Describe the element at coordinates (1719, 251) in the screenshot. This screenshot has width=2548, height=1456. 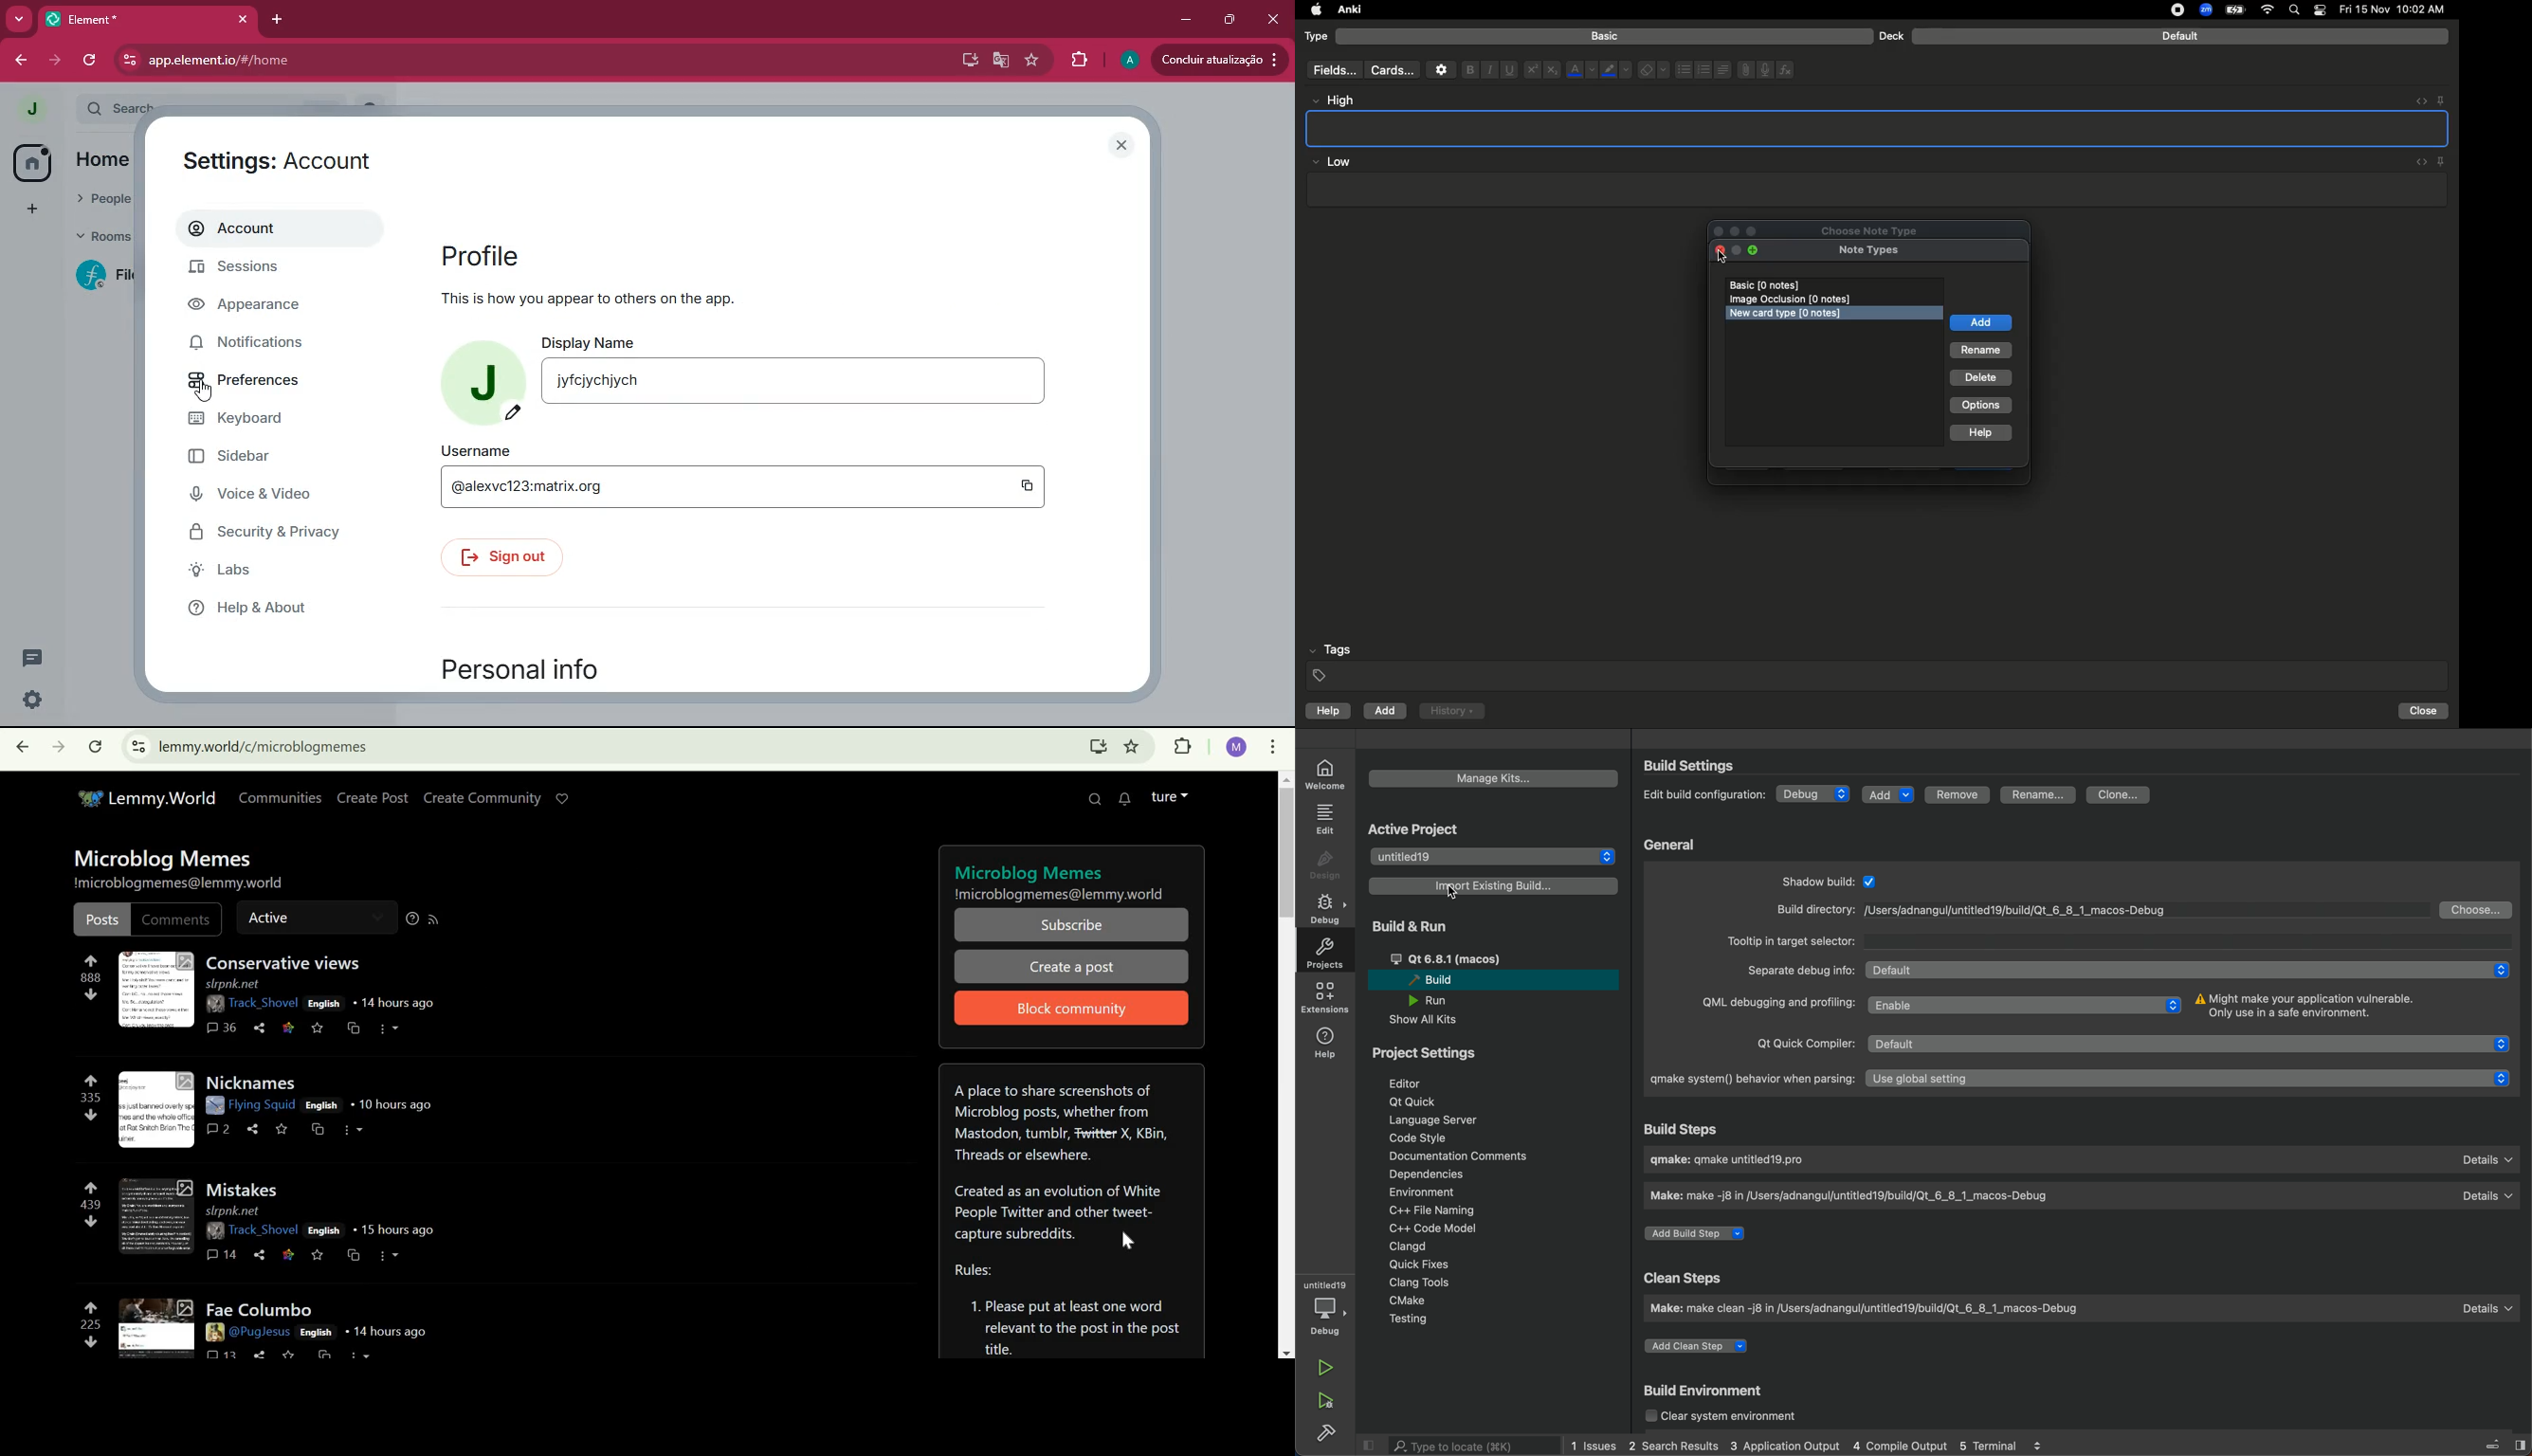
I see `close` at that location.